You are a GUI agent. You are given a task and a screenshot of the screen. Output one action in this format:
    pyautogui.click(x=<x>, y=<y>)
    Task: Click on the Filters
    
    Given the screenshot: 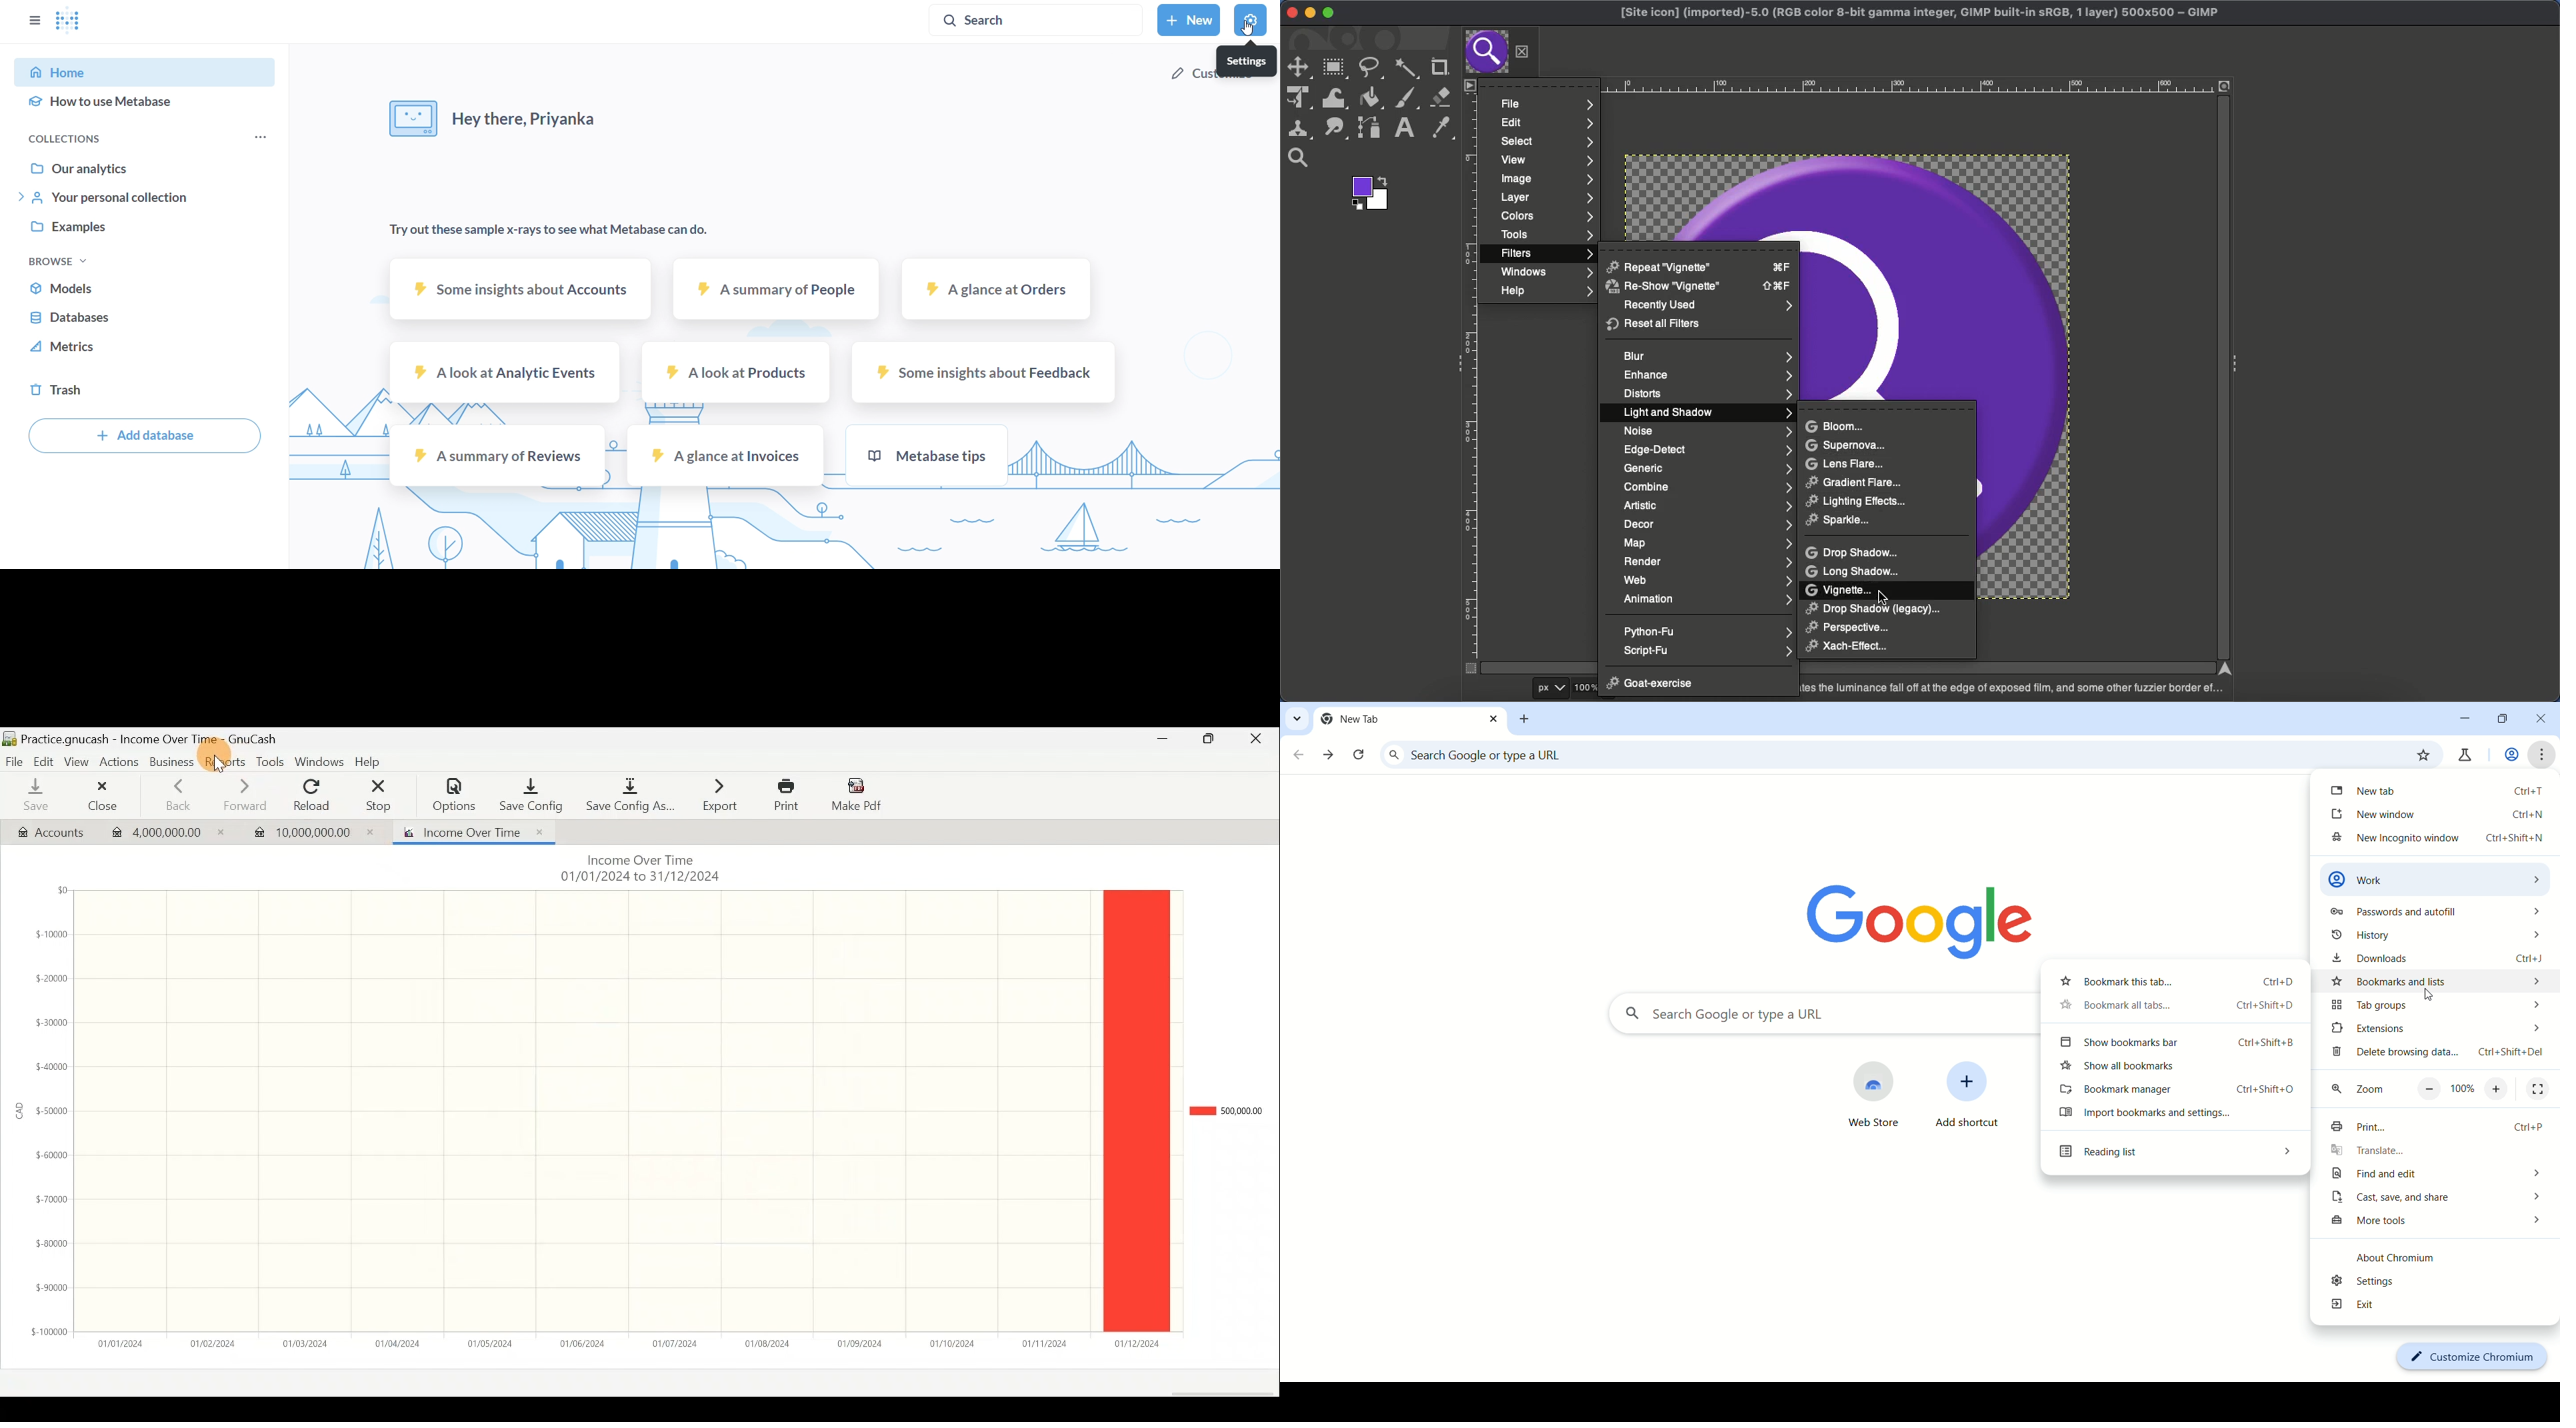 What is the action you would take?
    pyautogui.click(x=1544, y=253)
    